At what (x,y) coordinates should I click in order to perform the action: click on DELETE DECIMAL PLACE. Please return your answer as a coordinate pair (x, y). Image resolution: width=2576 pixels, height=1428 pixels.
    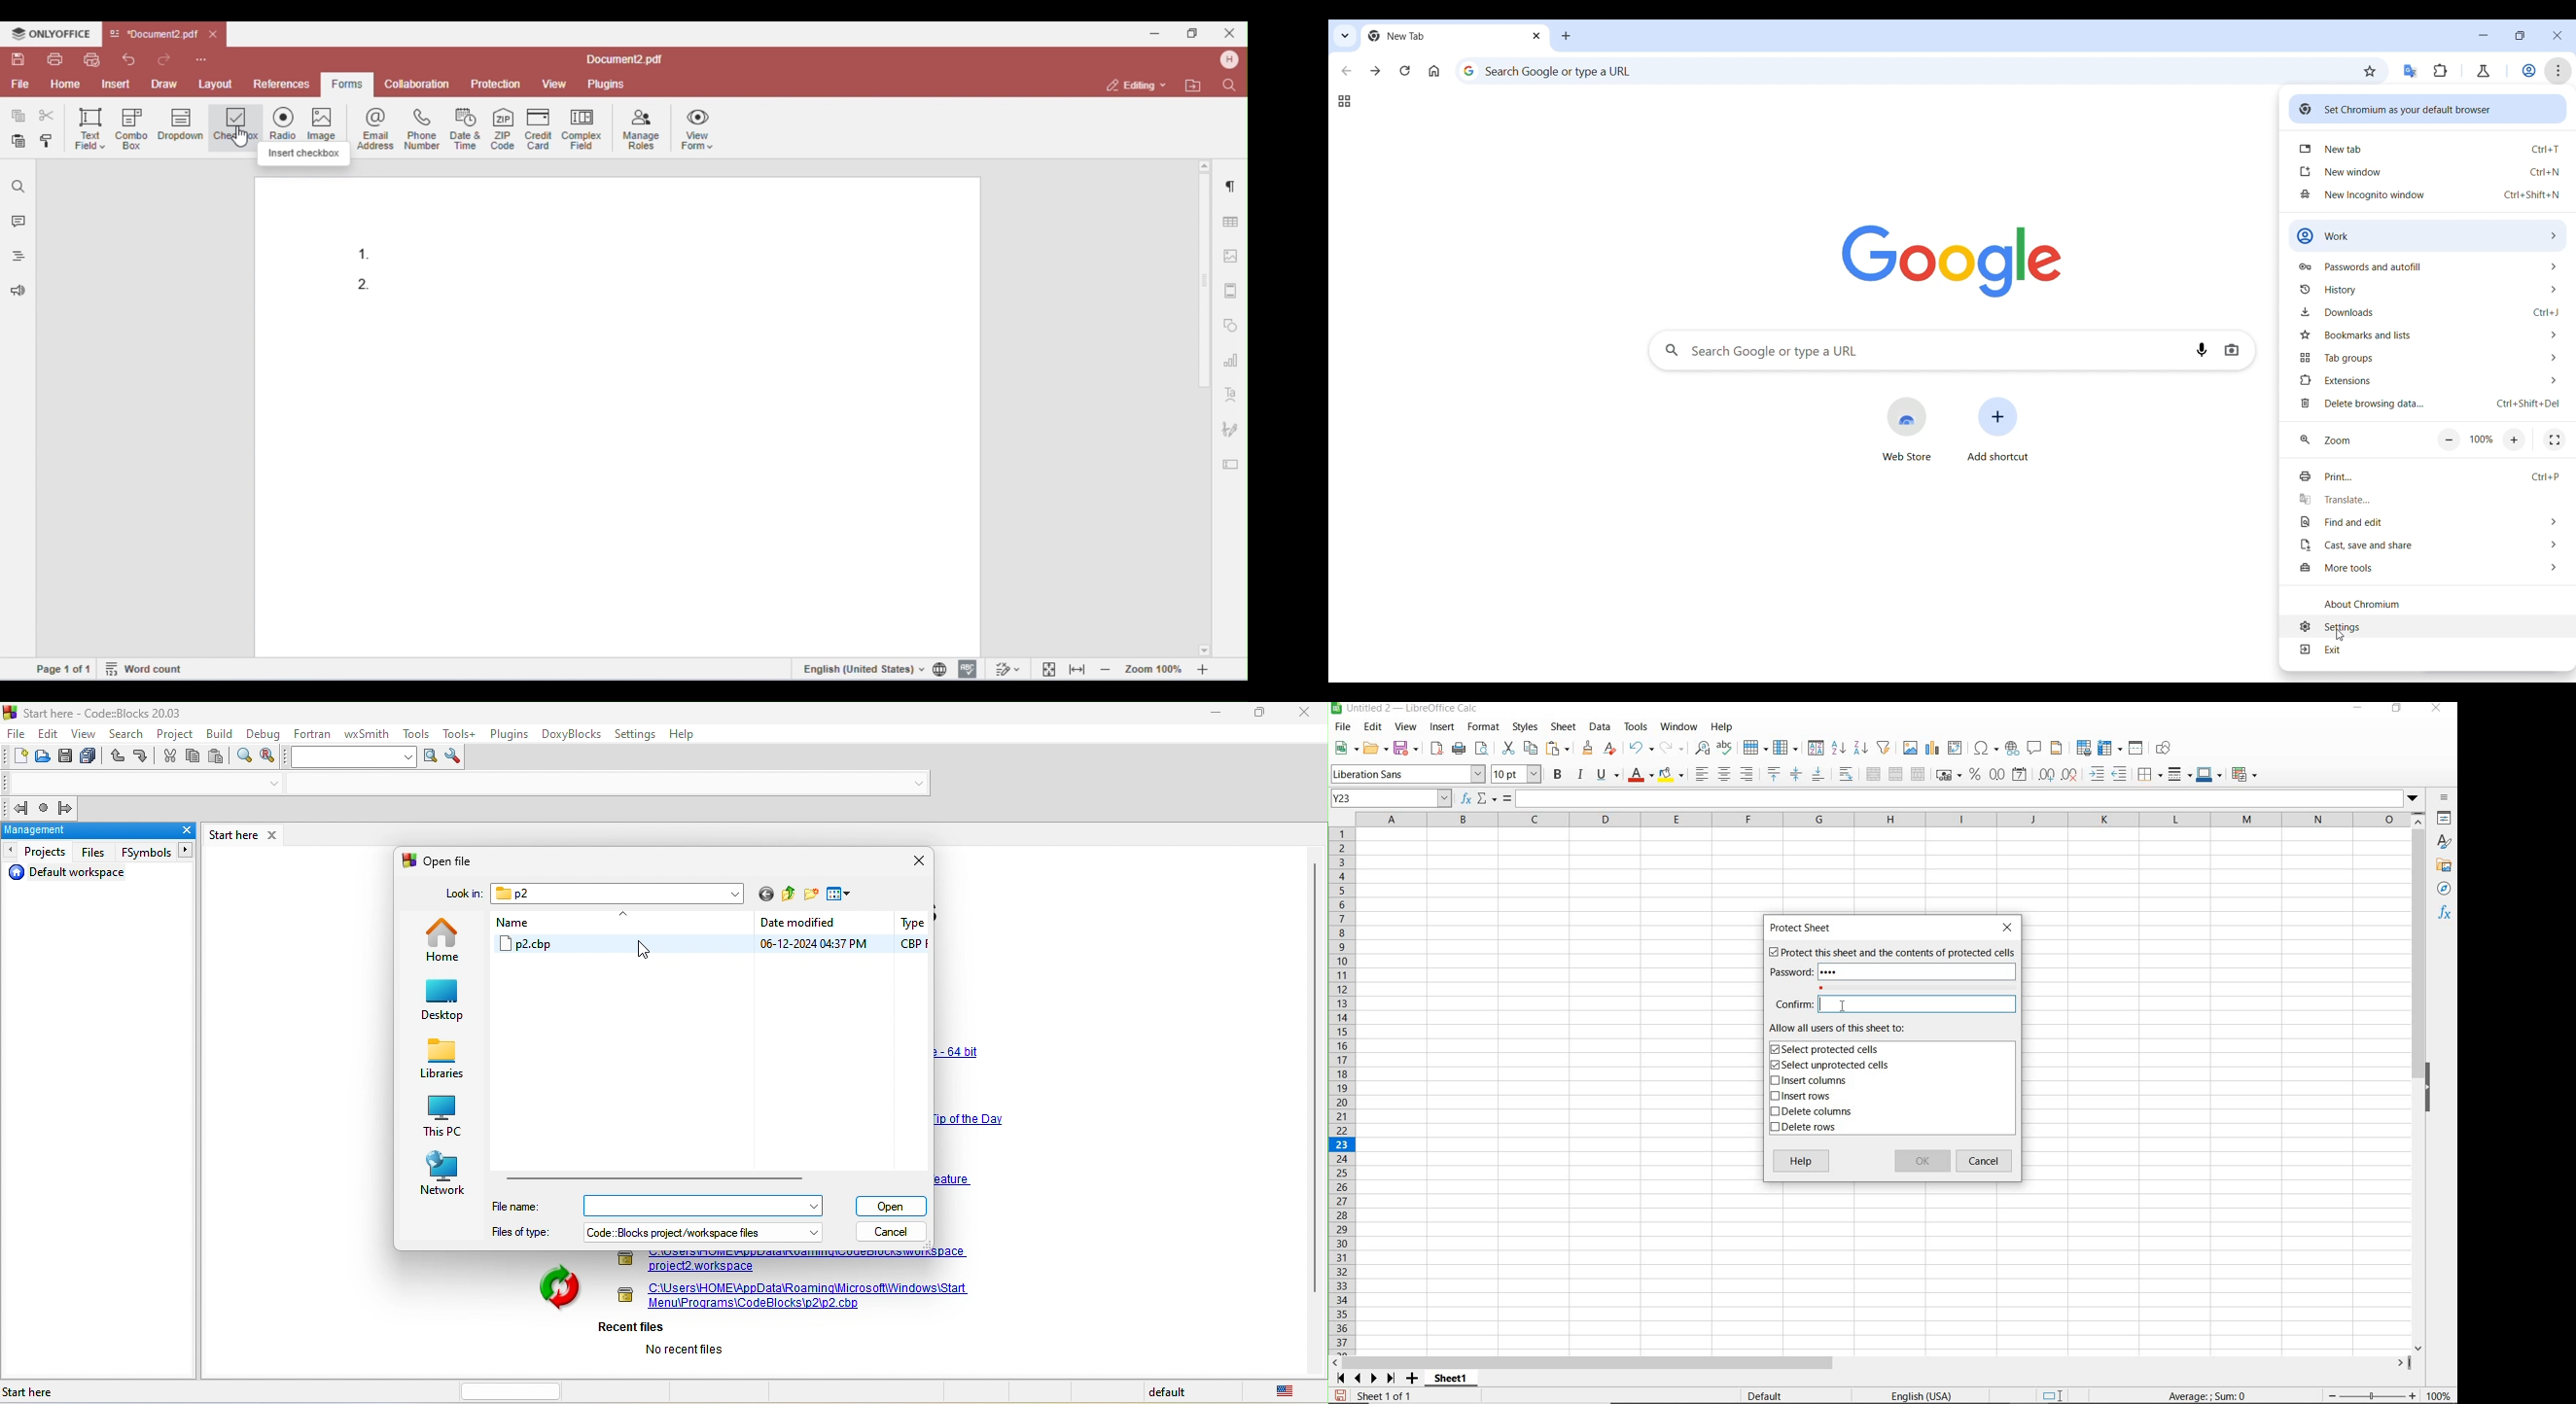
    Looking at the image, I should click on (2070, 775).